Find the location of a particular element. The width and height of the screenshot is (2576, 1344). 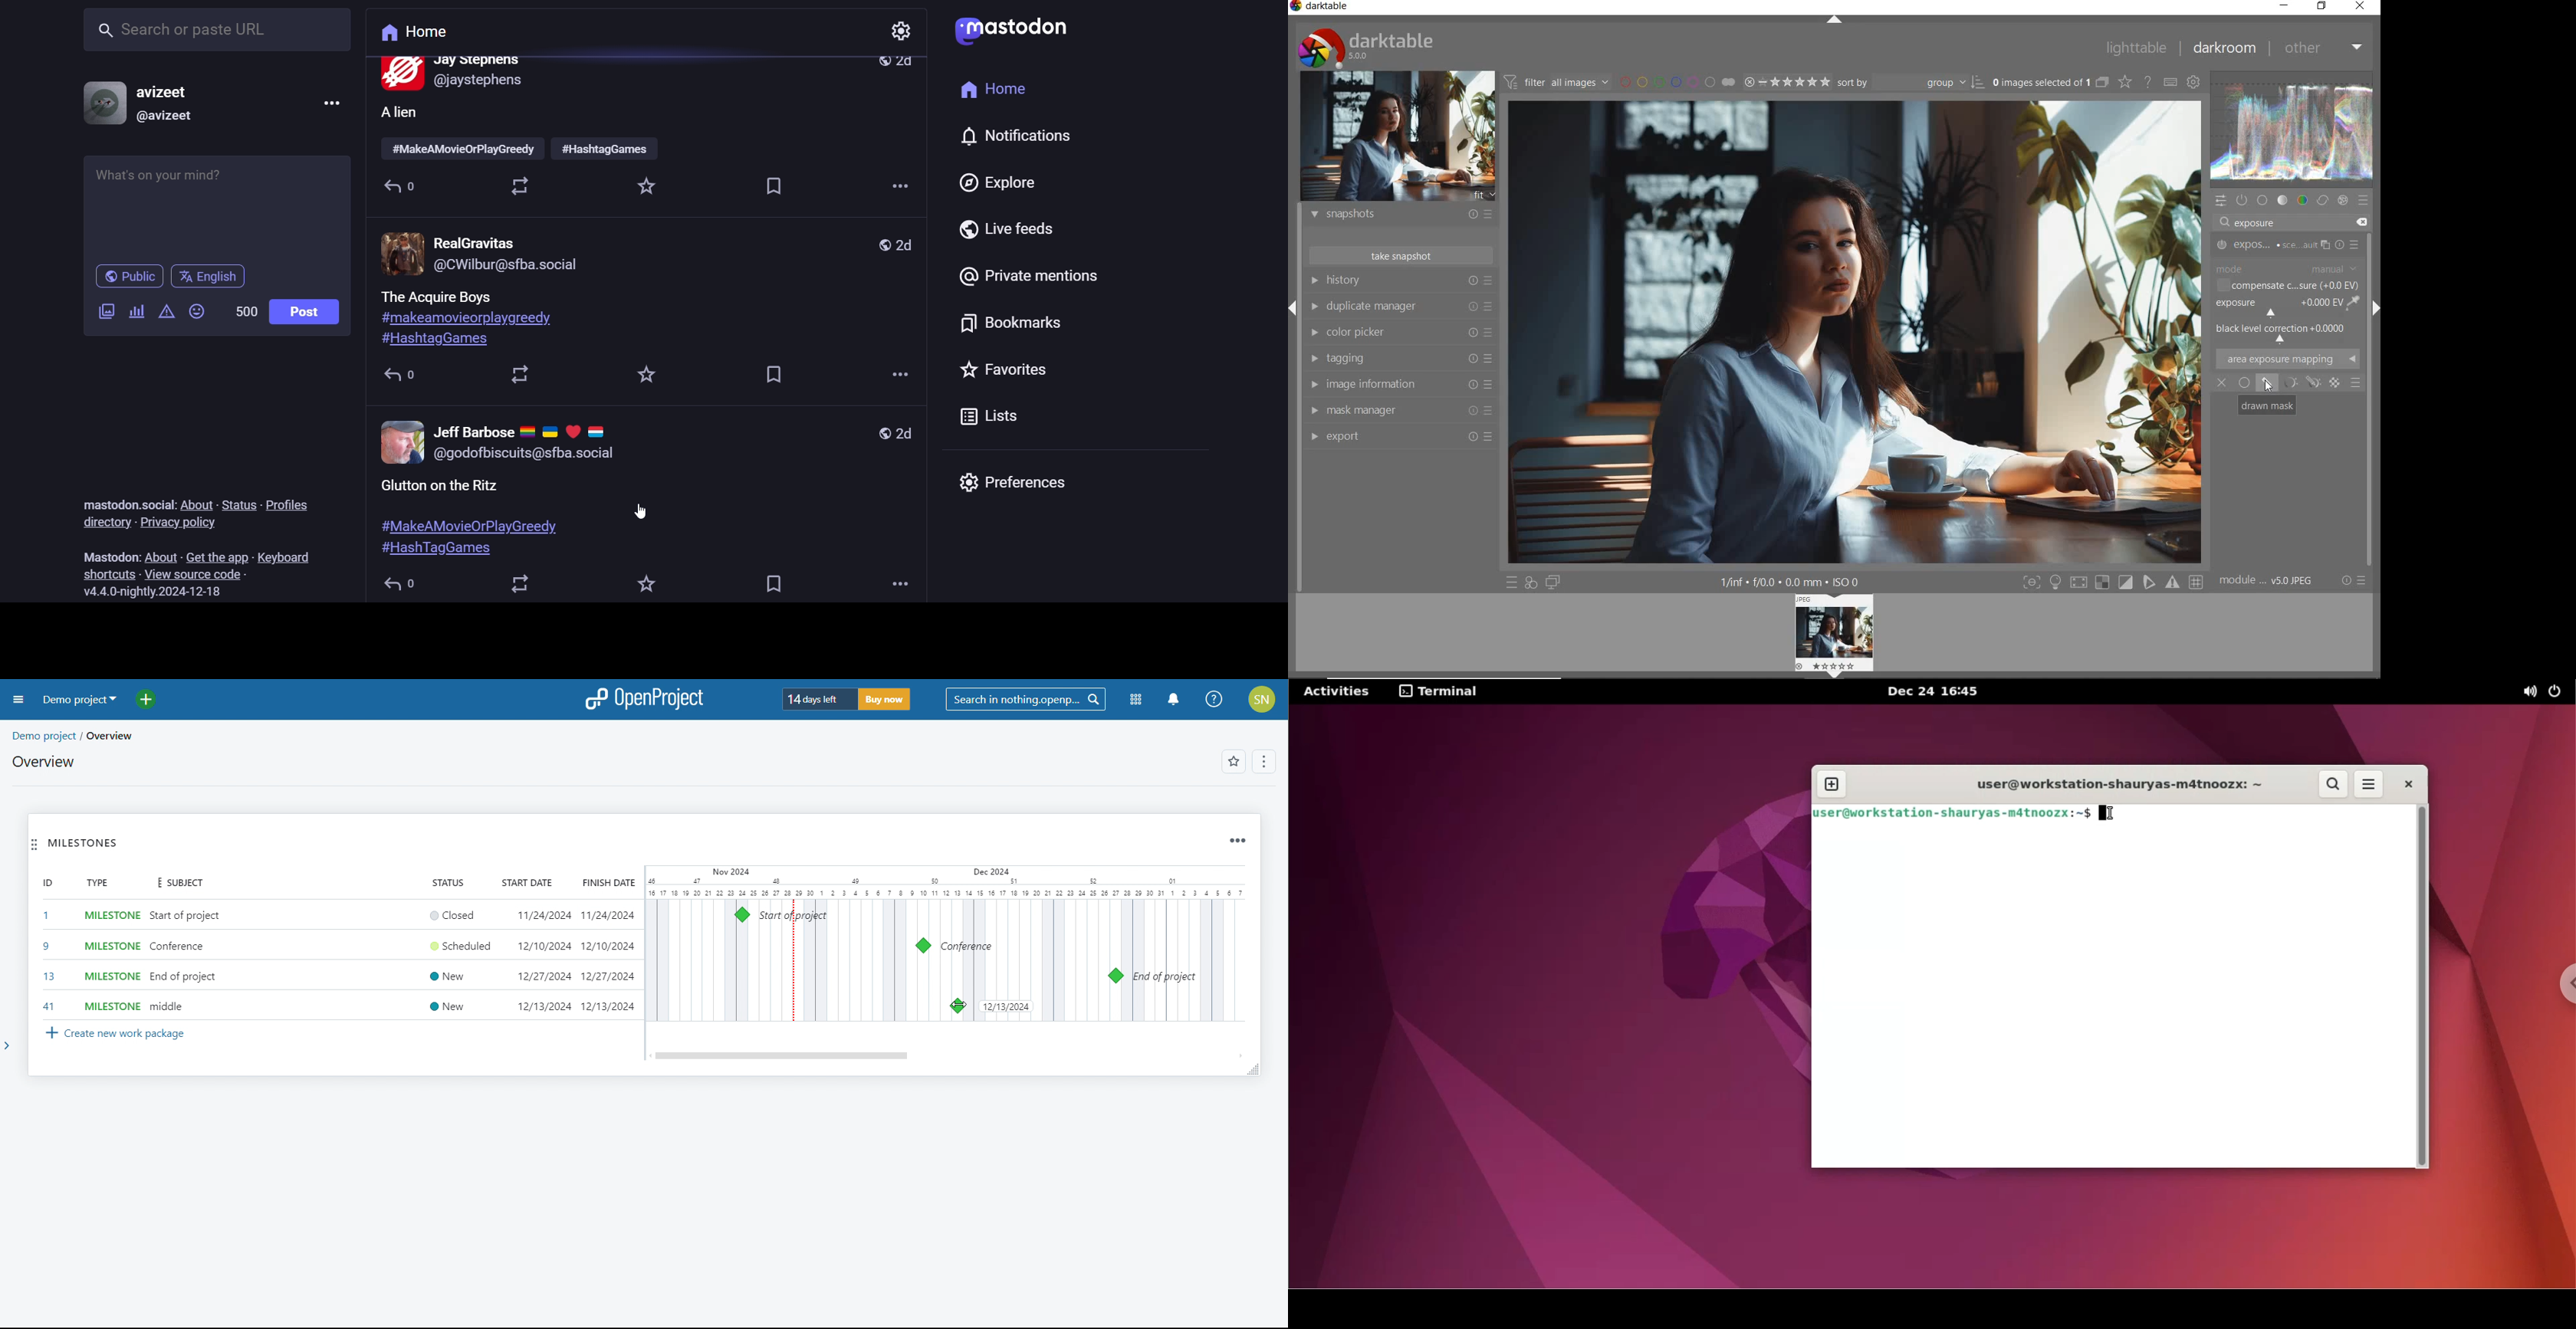

display a second darkroom image below is located at coordinates (1553, 583).